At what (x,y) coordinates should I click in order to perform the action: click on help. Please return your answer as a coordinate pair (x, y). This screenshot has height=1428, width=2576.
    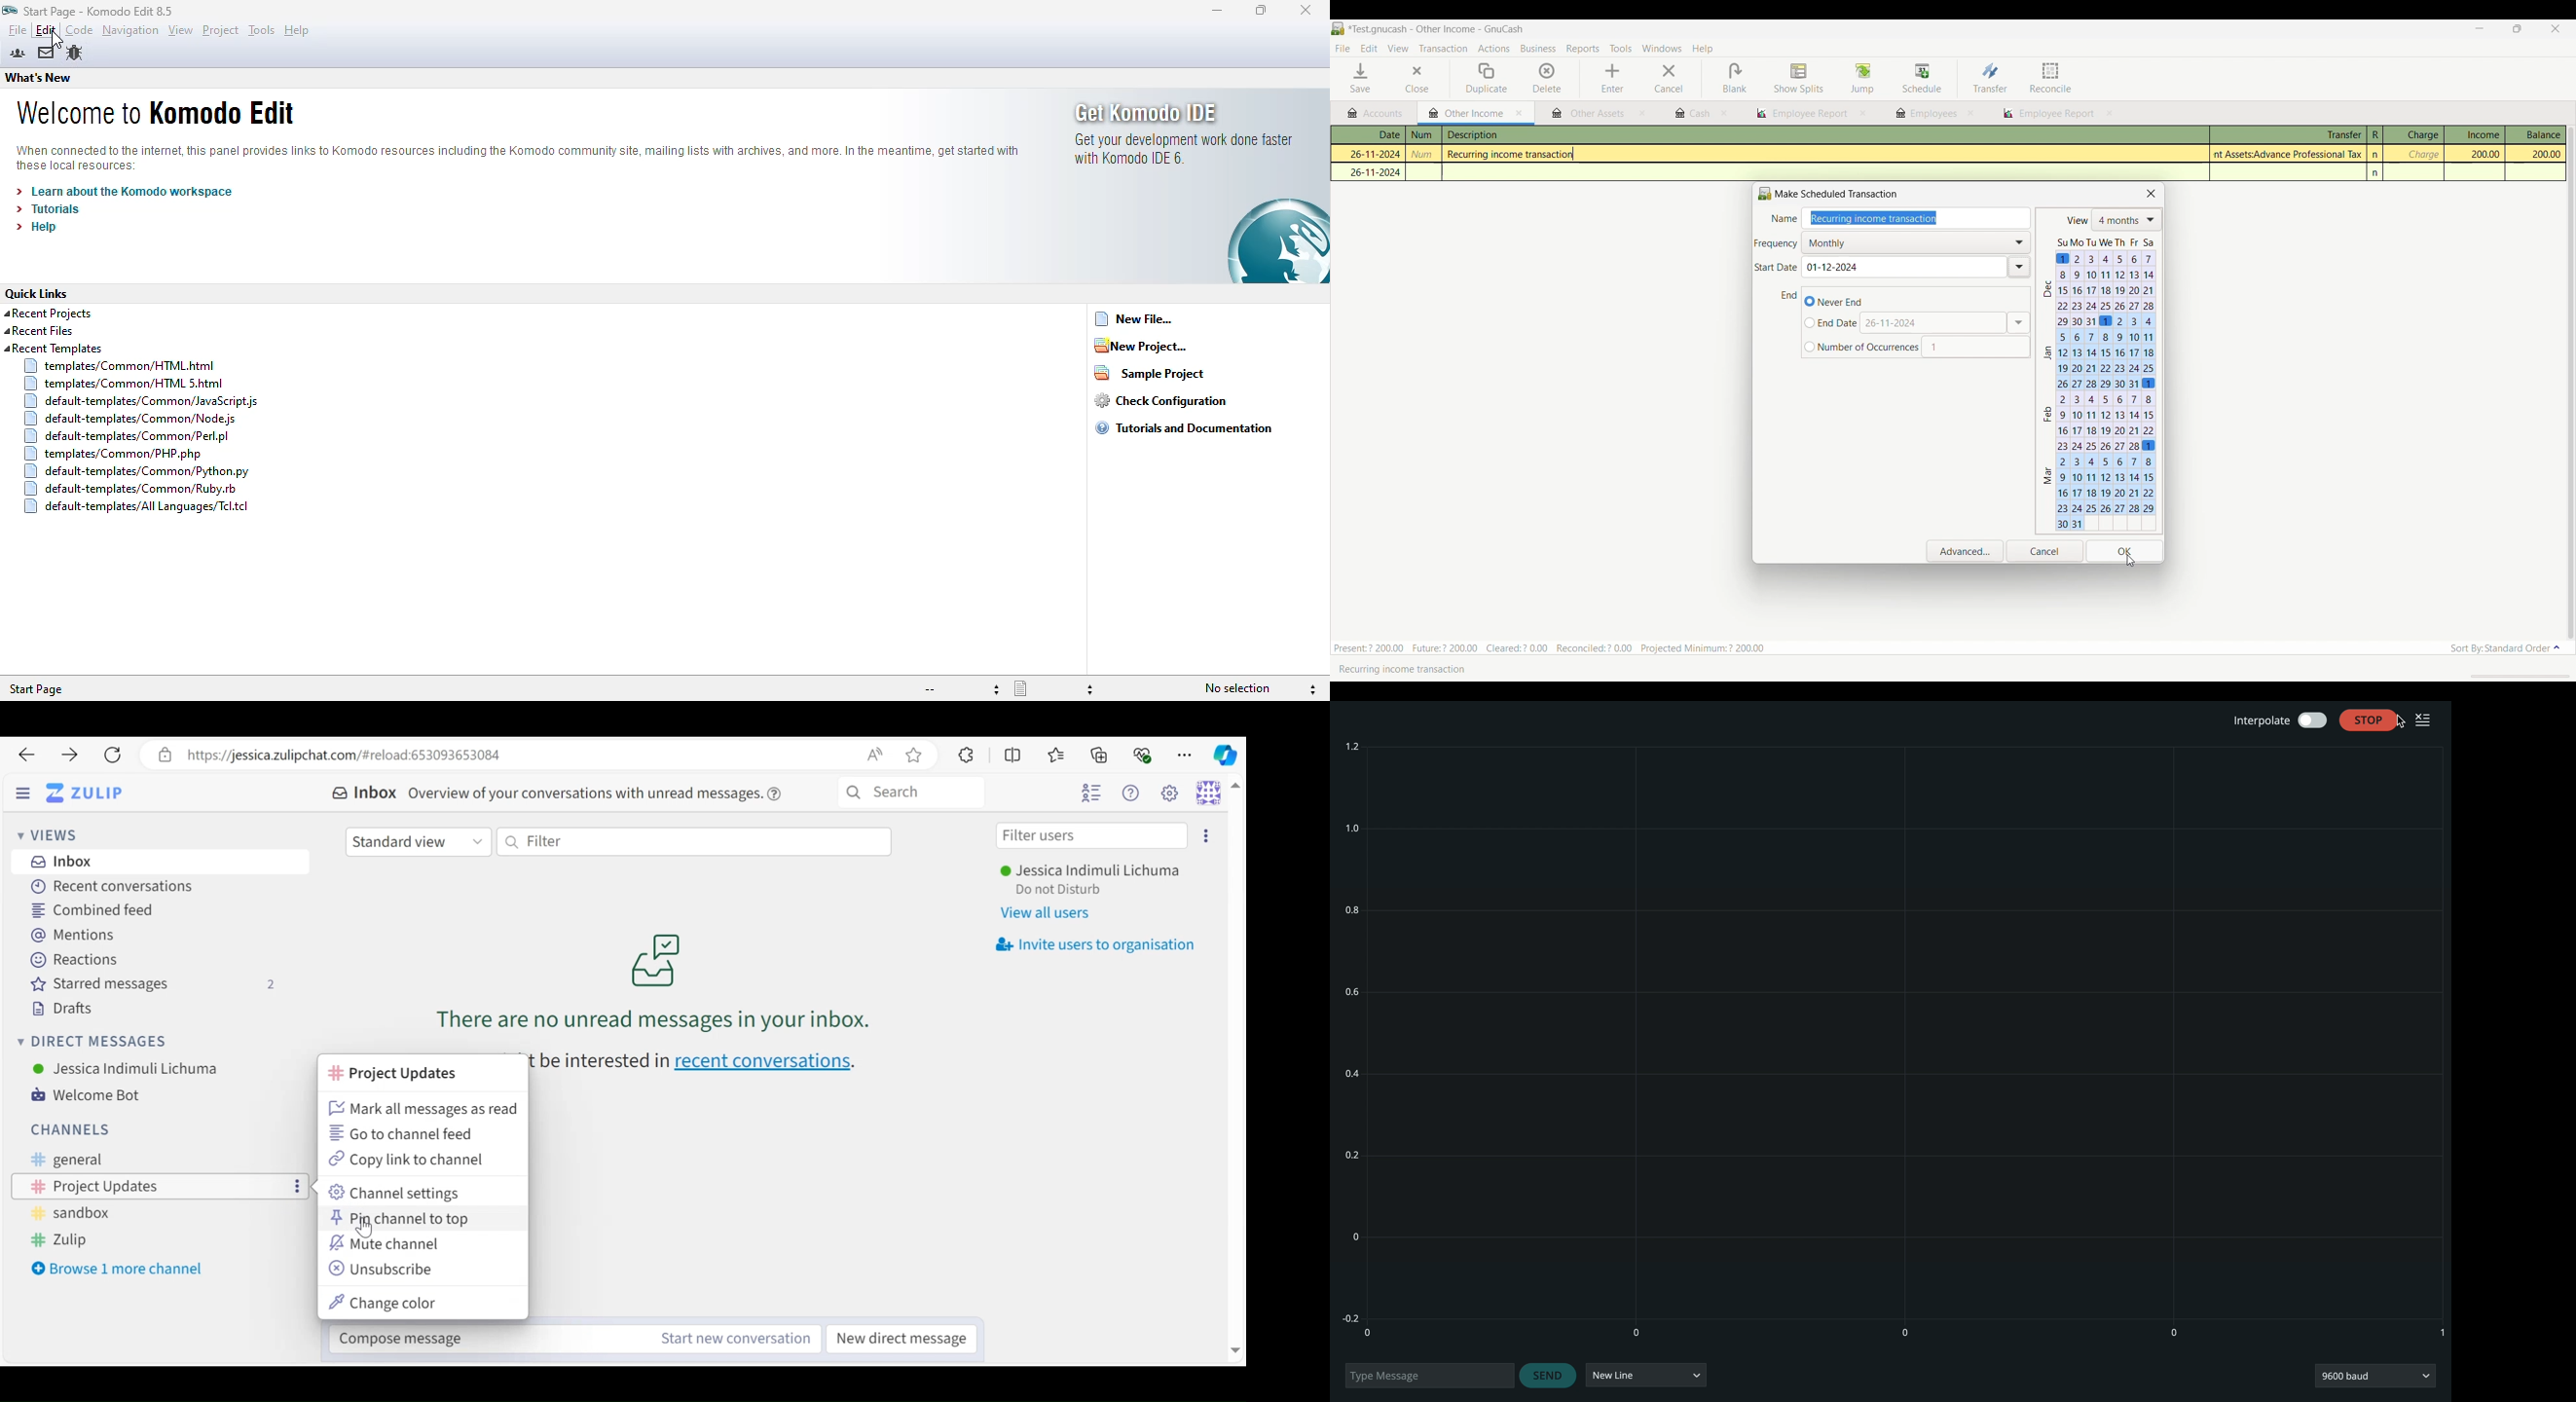
    Looking at the image, I should click on (36, 227).